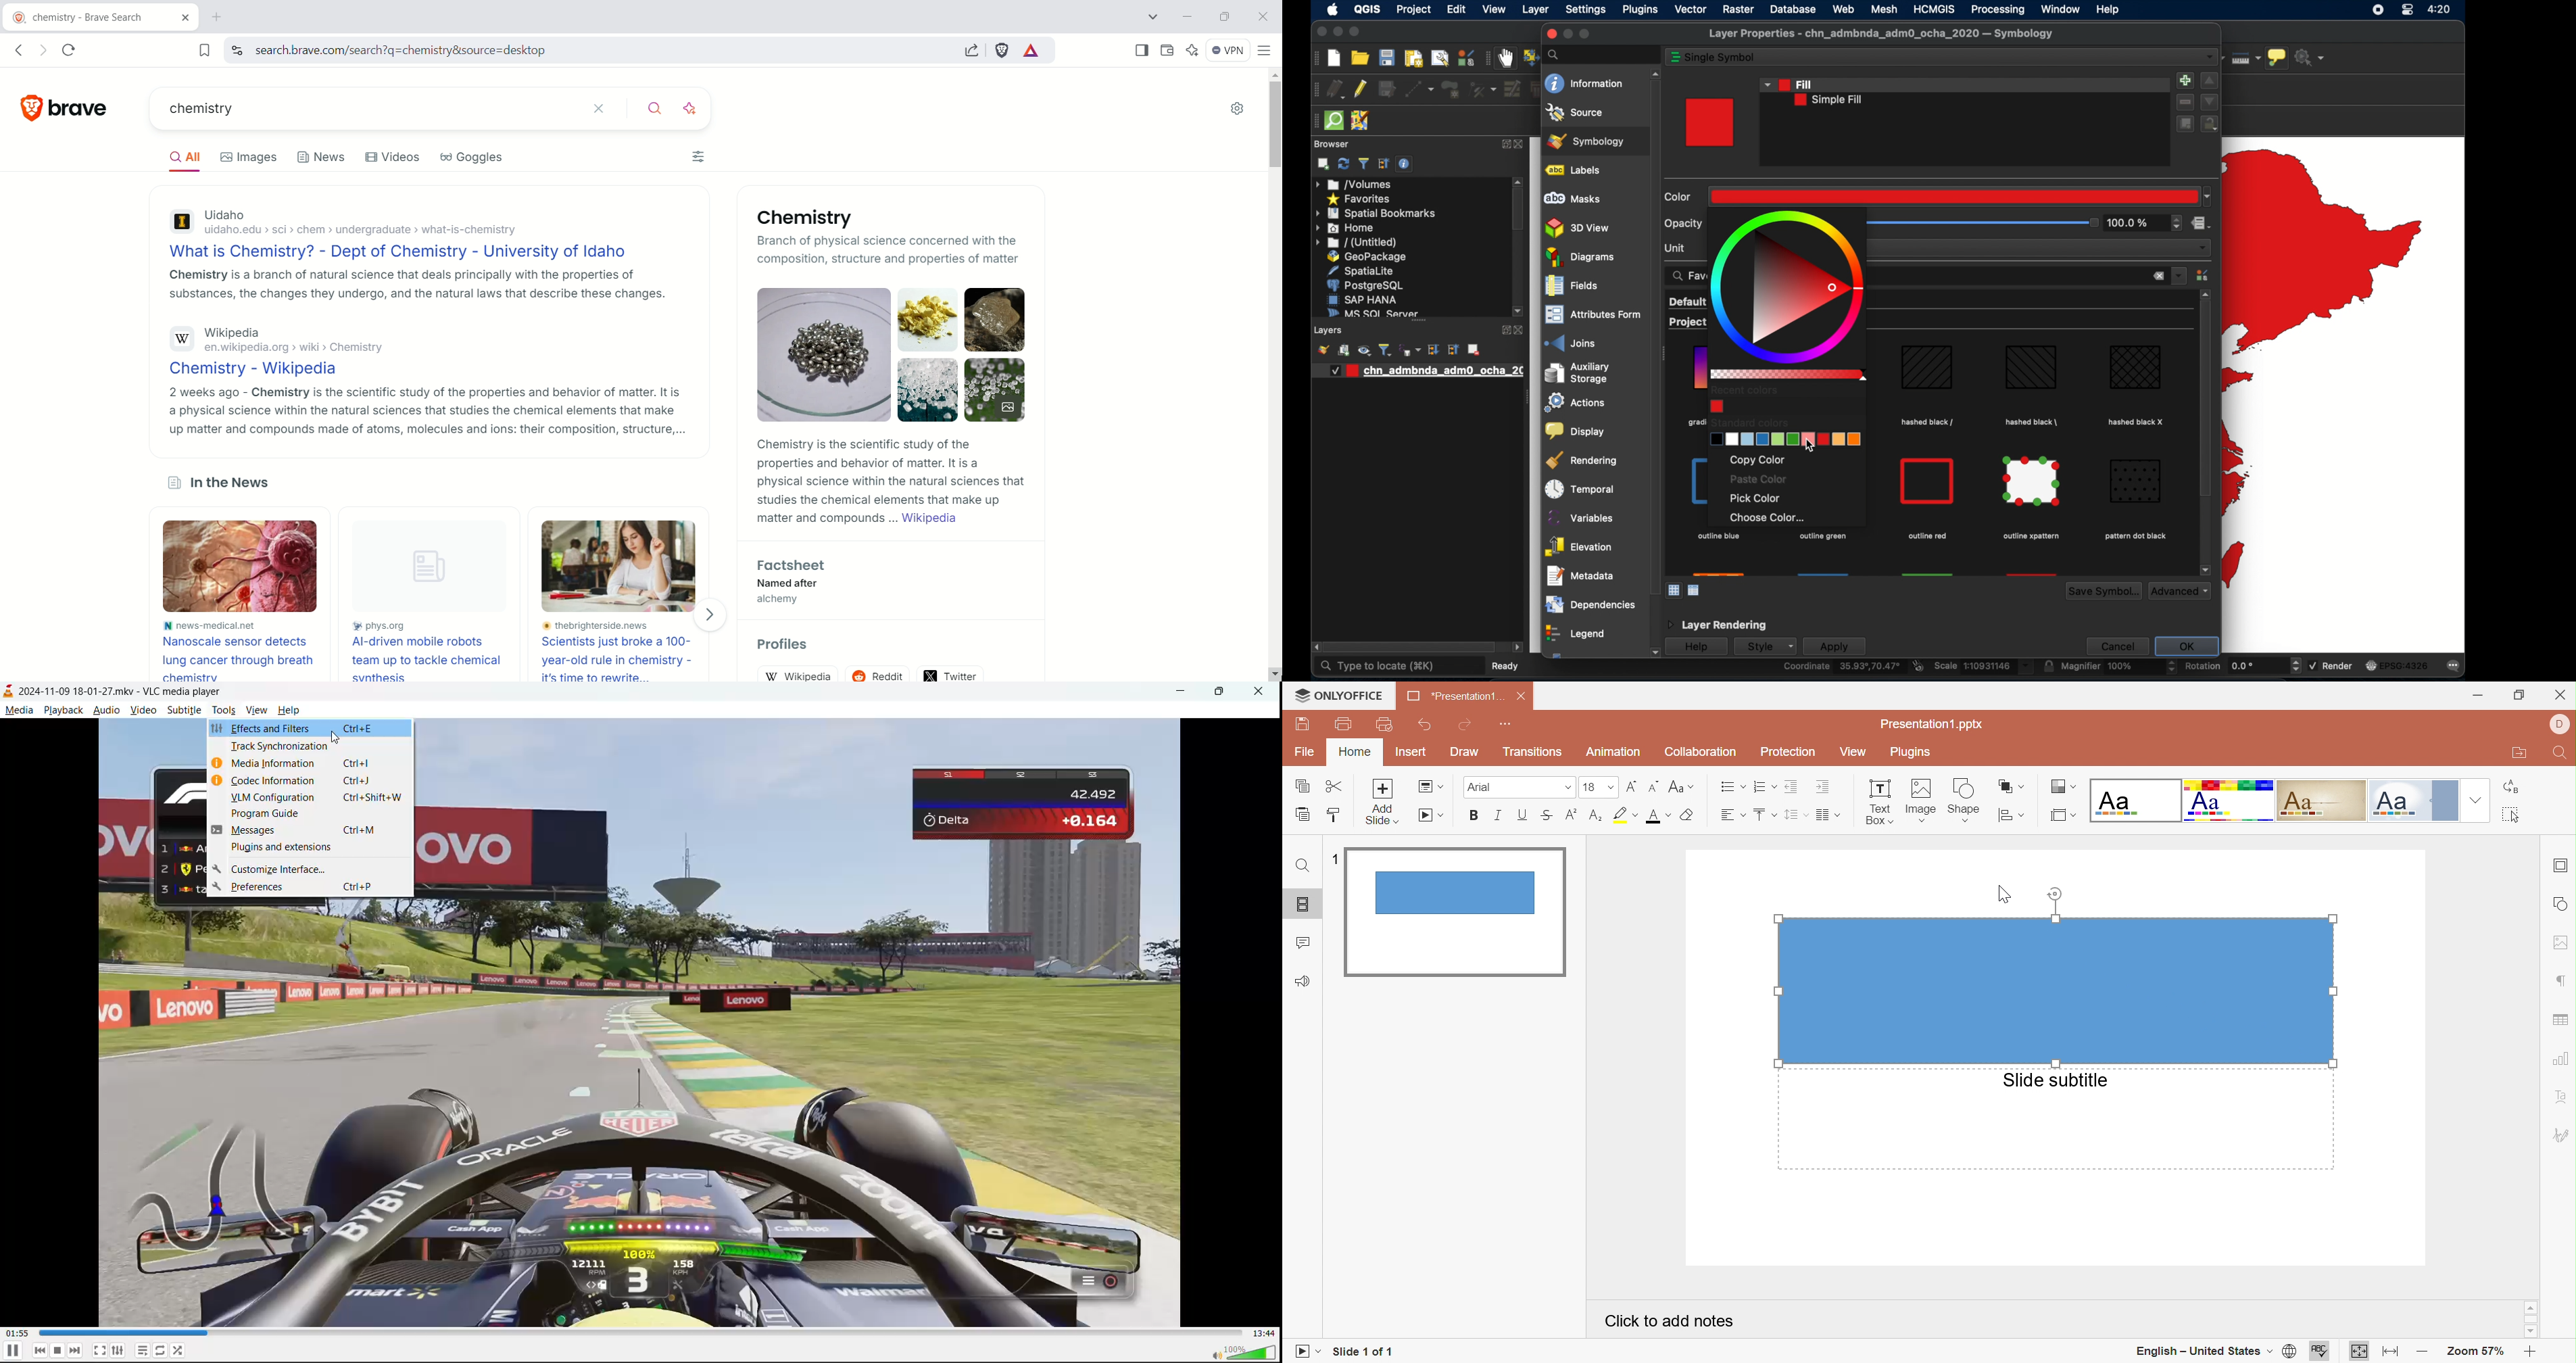 This screenshot has width=2576, height=1372. What do you see at coordinates (226, 712) in the screenshot?
I see `tools` at bounding box center [226, 712].